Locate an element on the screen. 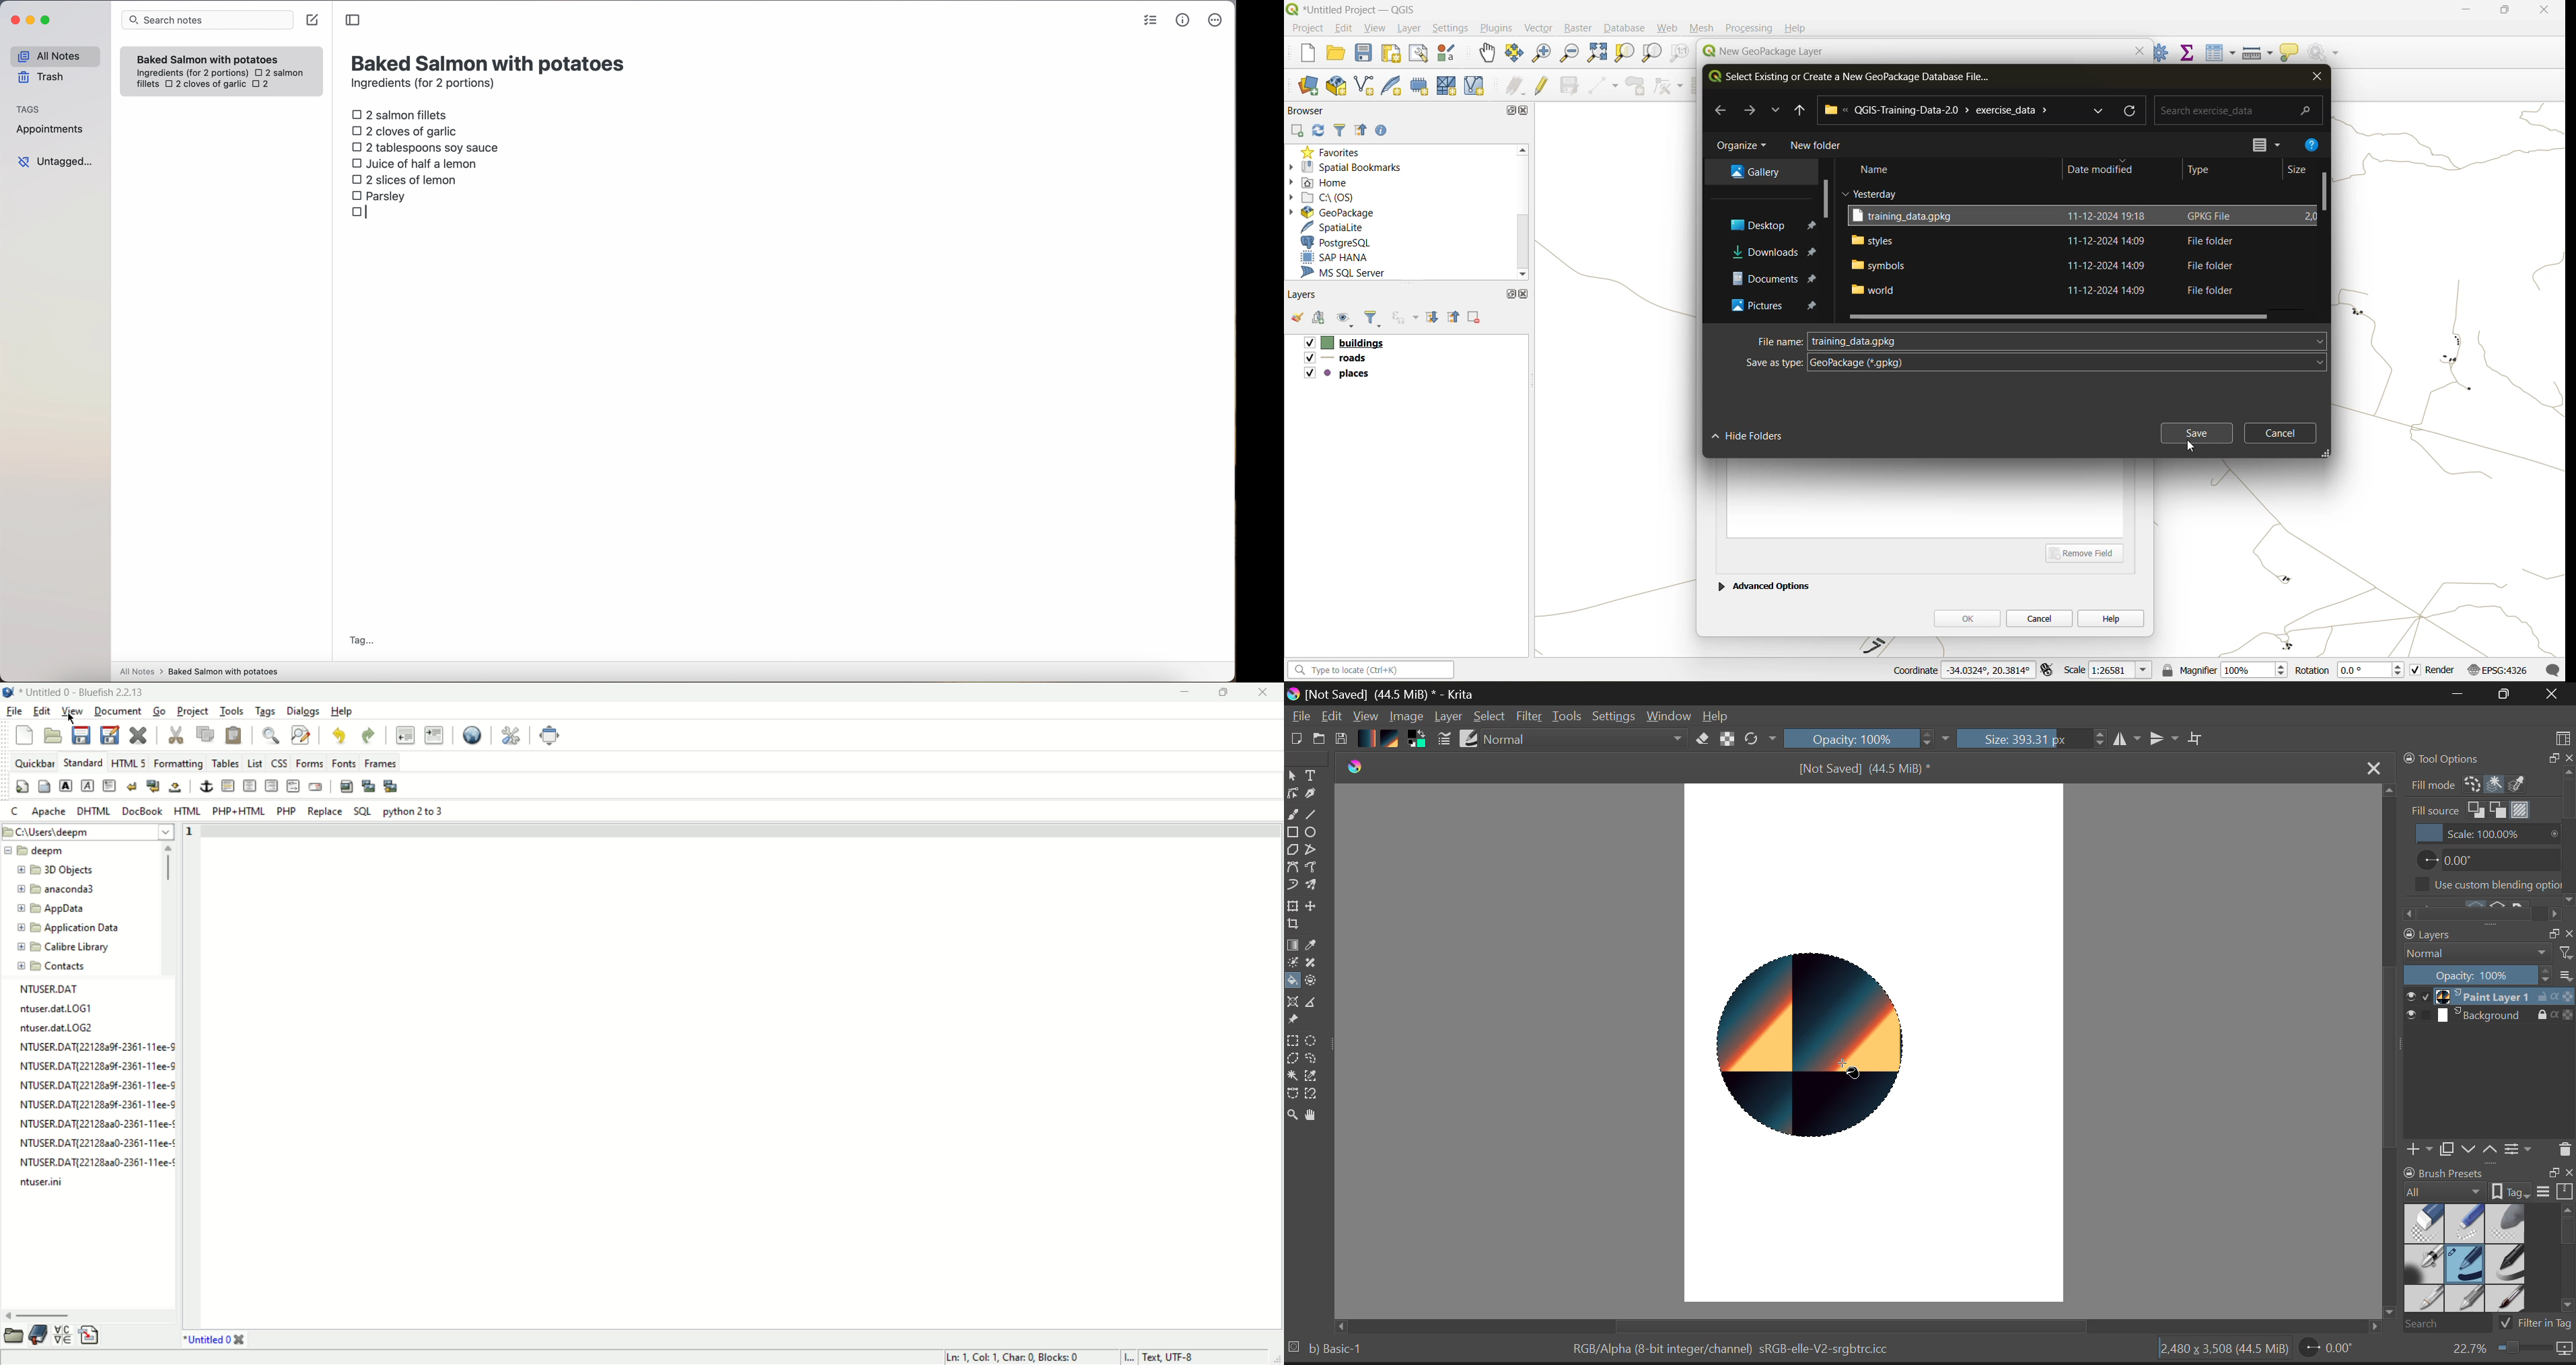  Edit shapes is located at coordinates (1292, 795).